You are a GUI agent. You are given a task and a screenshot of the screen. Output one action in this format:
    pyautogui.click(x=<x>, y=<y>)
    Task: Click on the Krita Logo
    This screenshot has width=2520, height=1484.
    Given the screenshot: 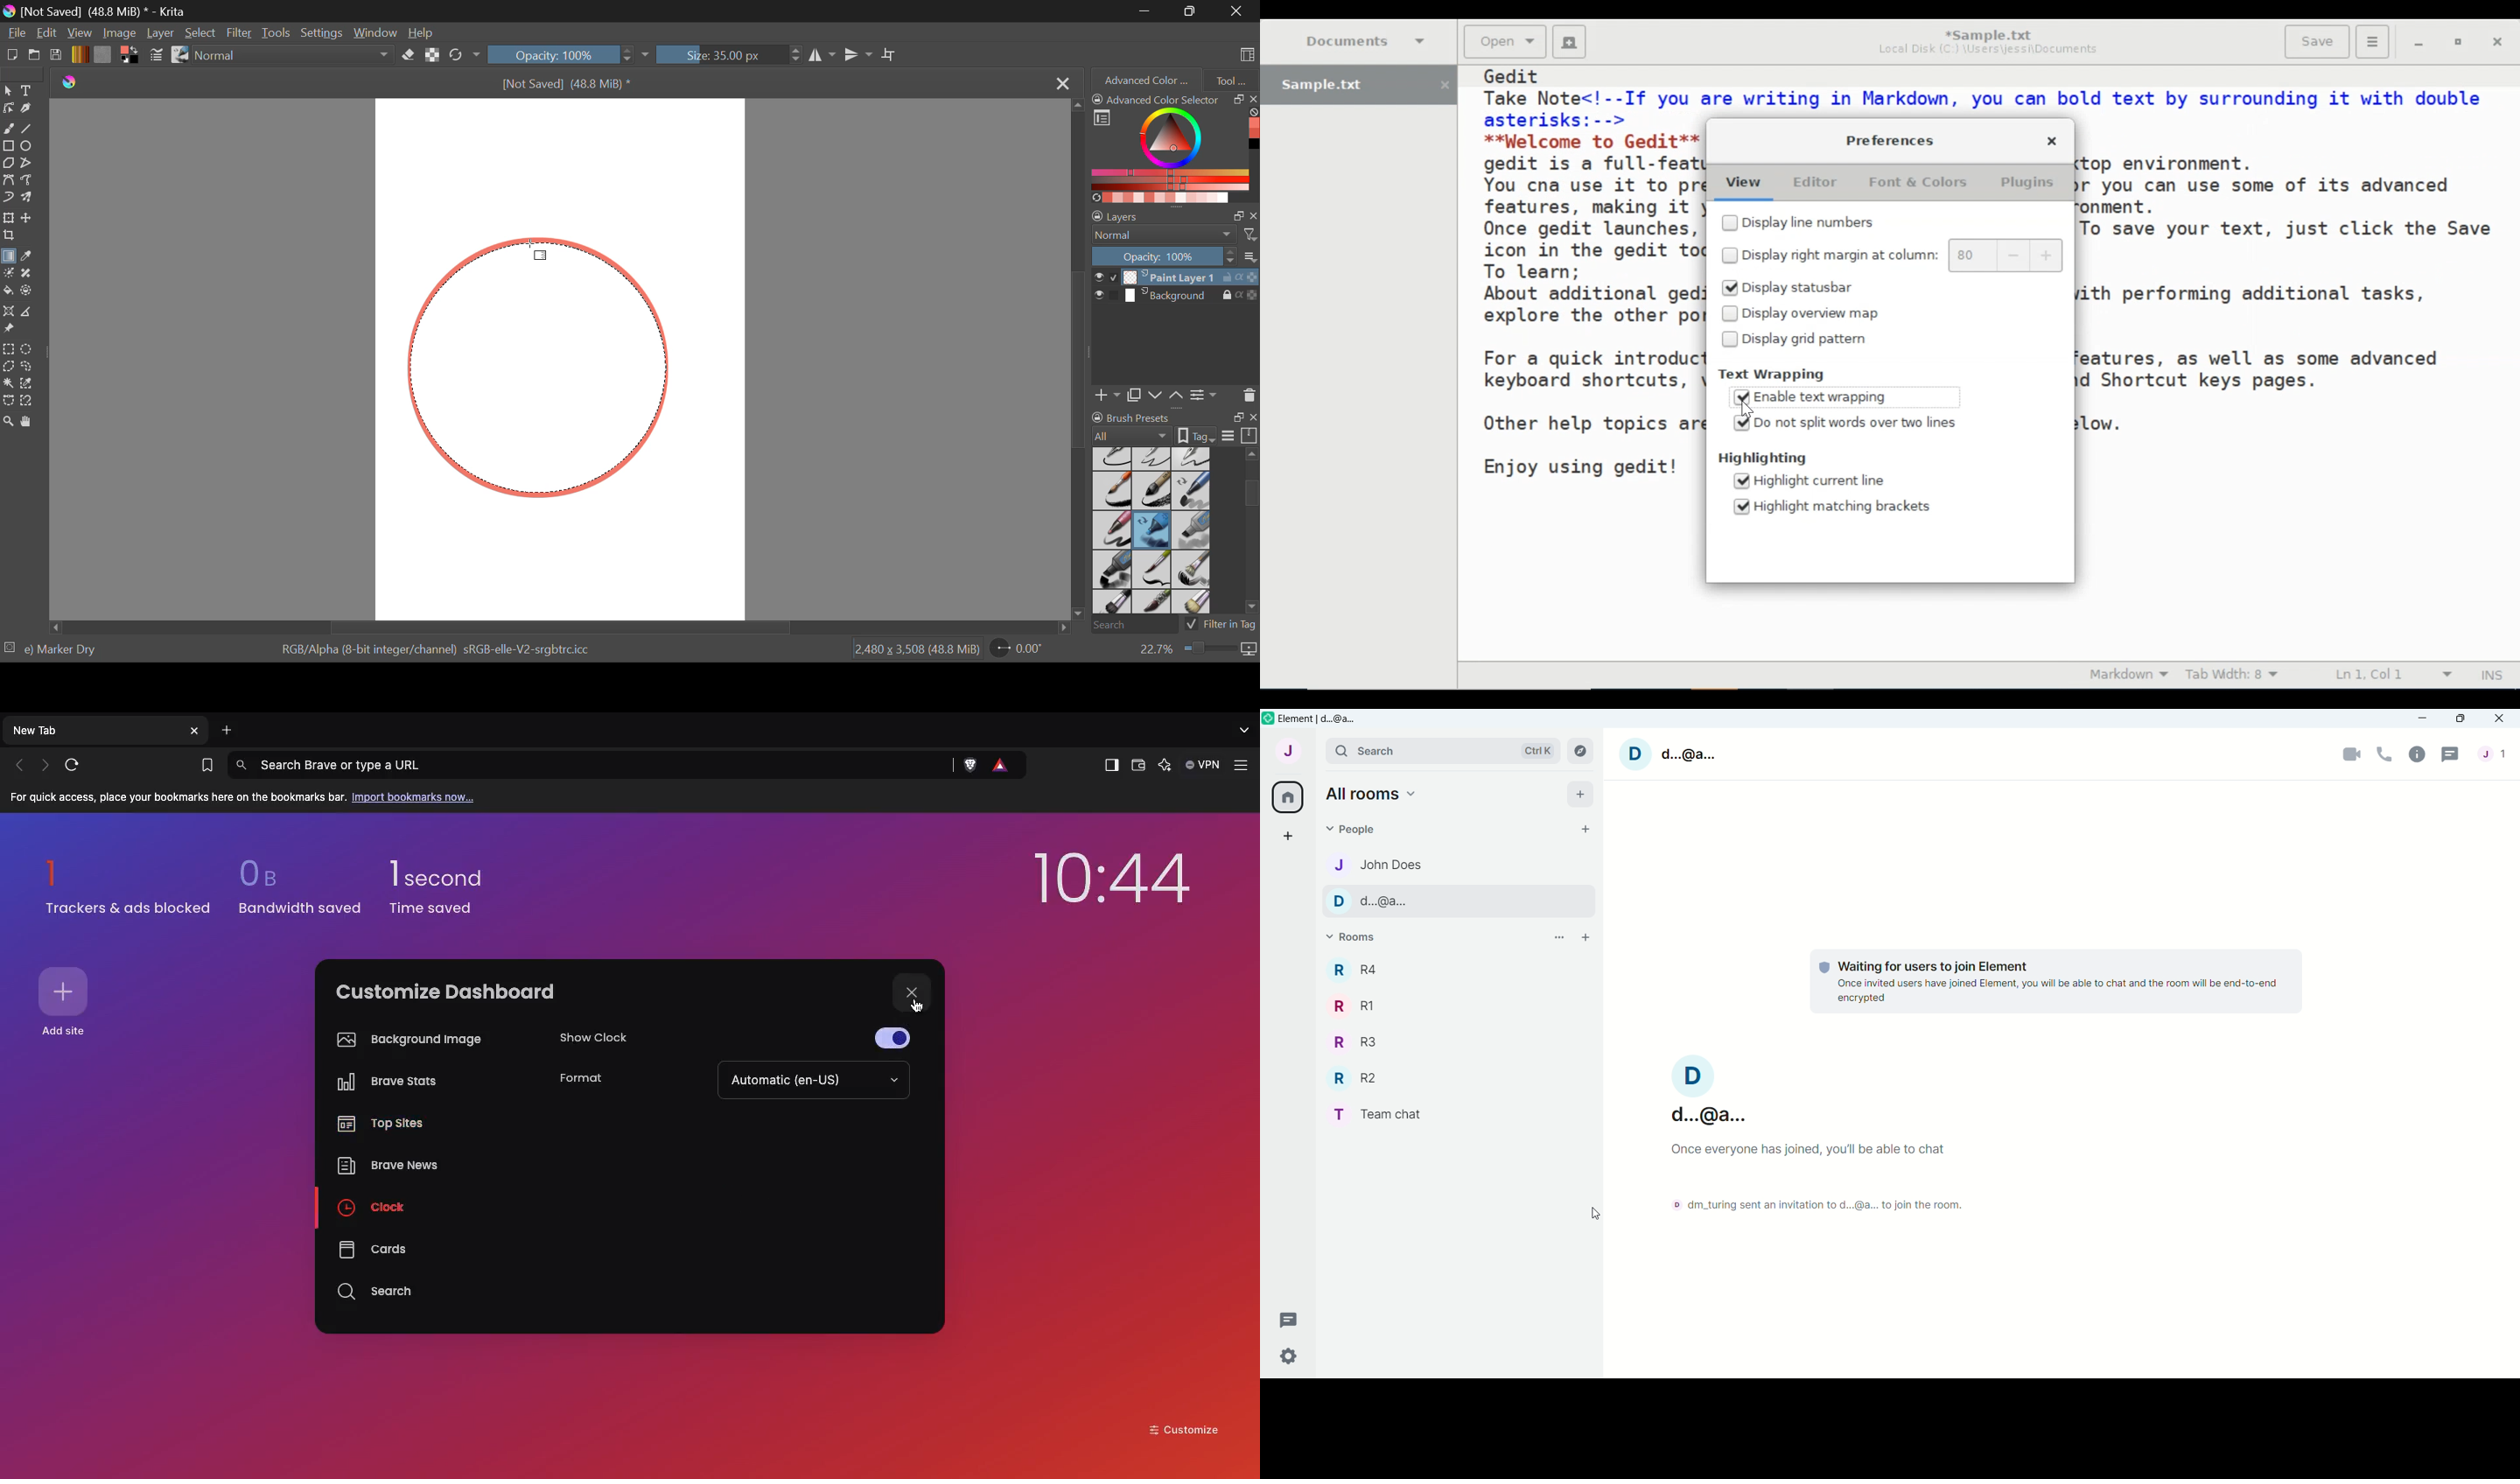 What is the action you would take?
    pyautogui.click(x=68, y=83)
    